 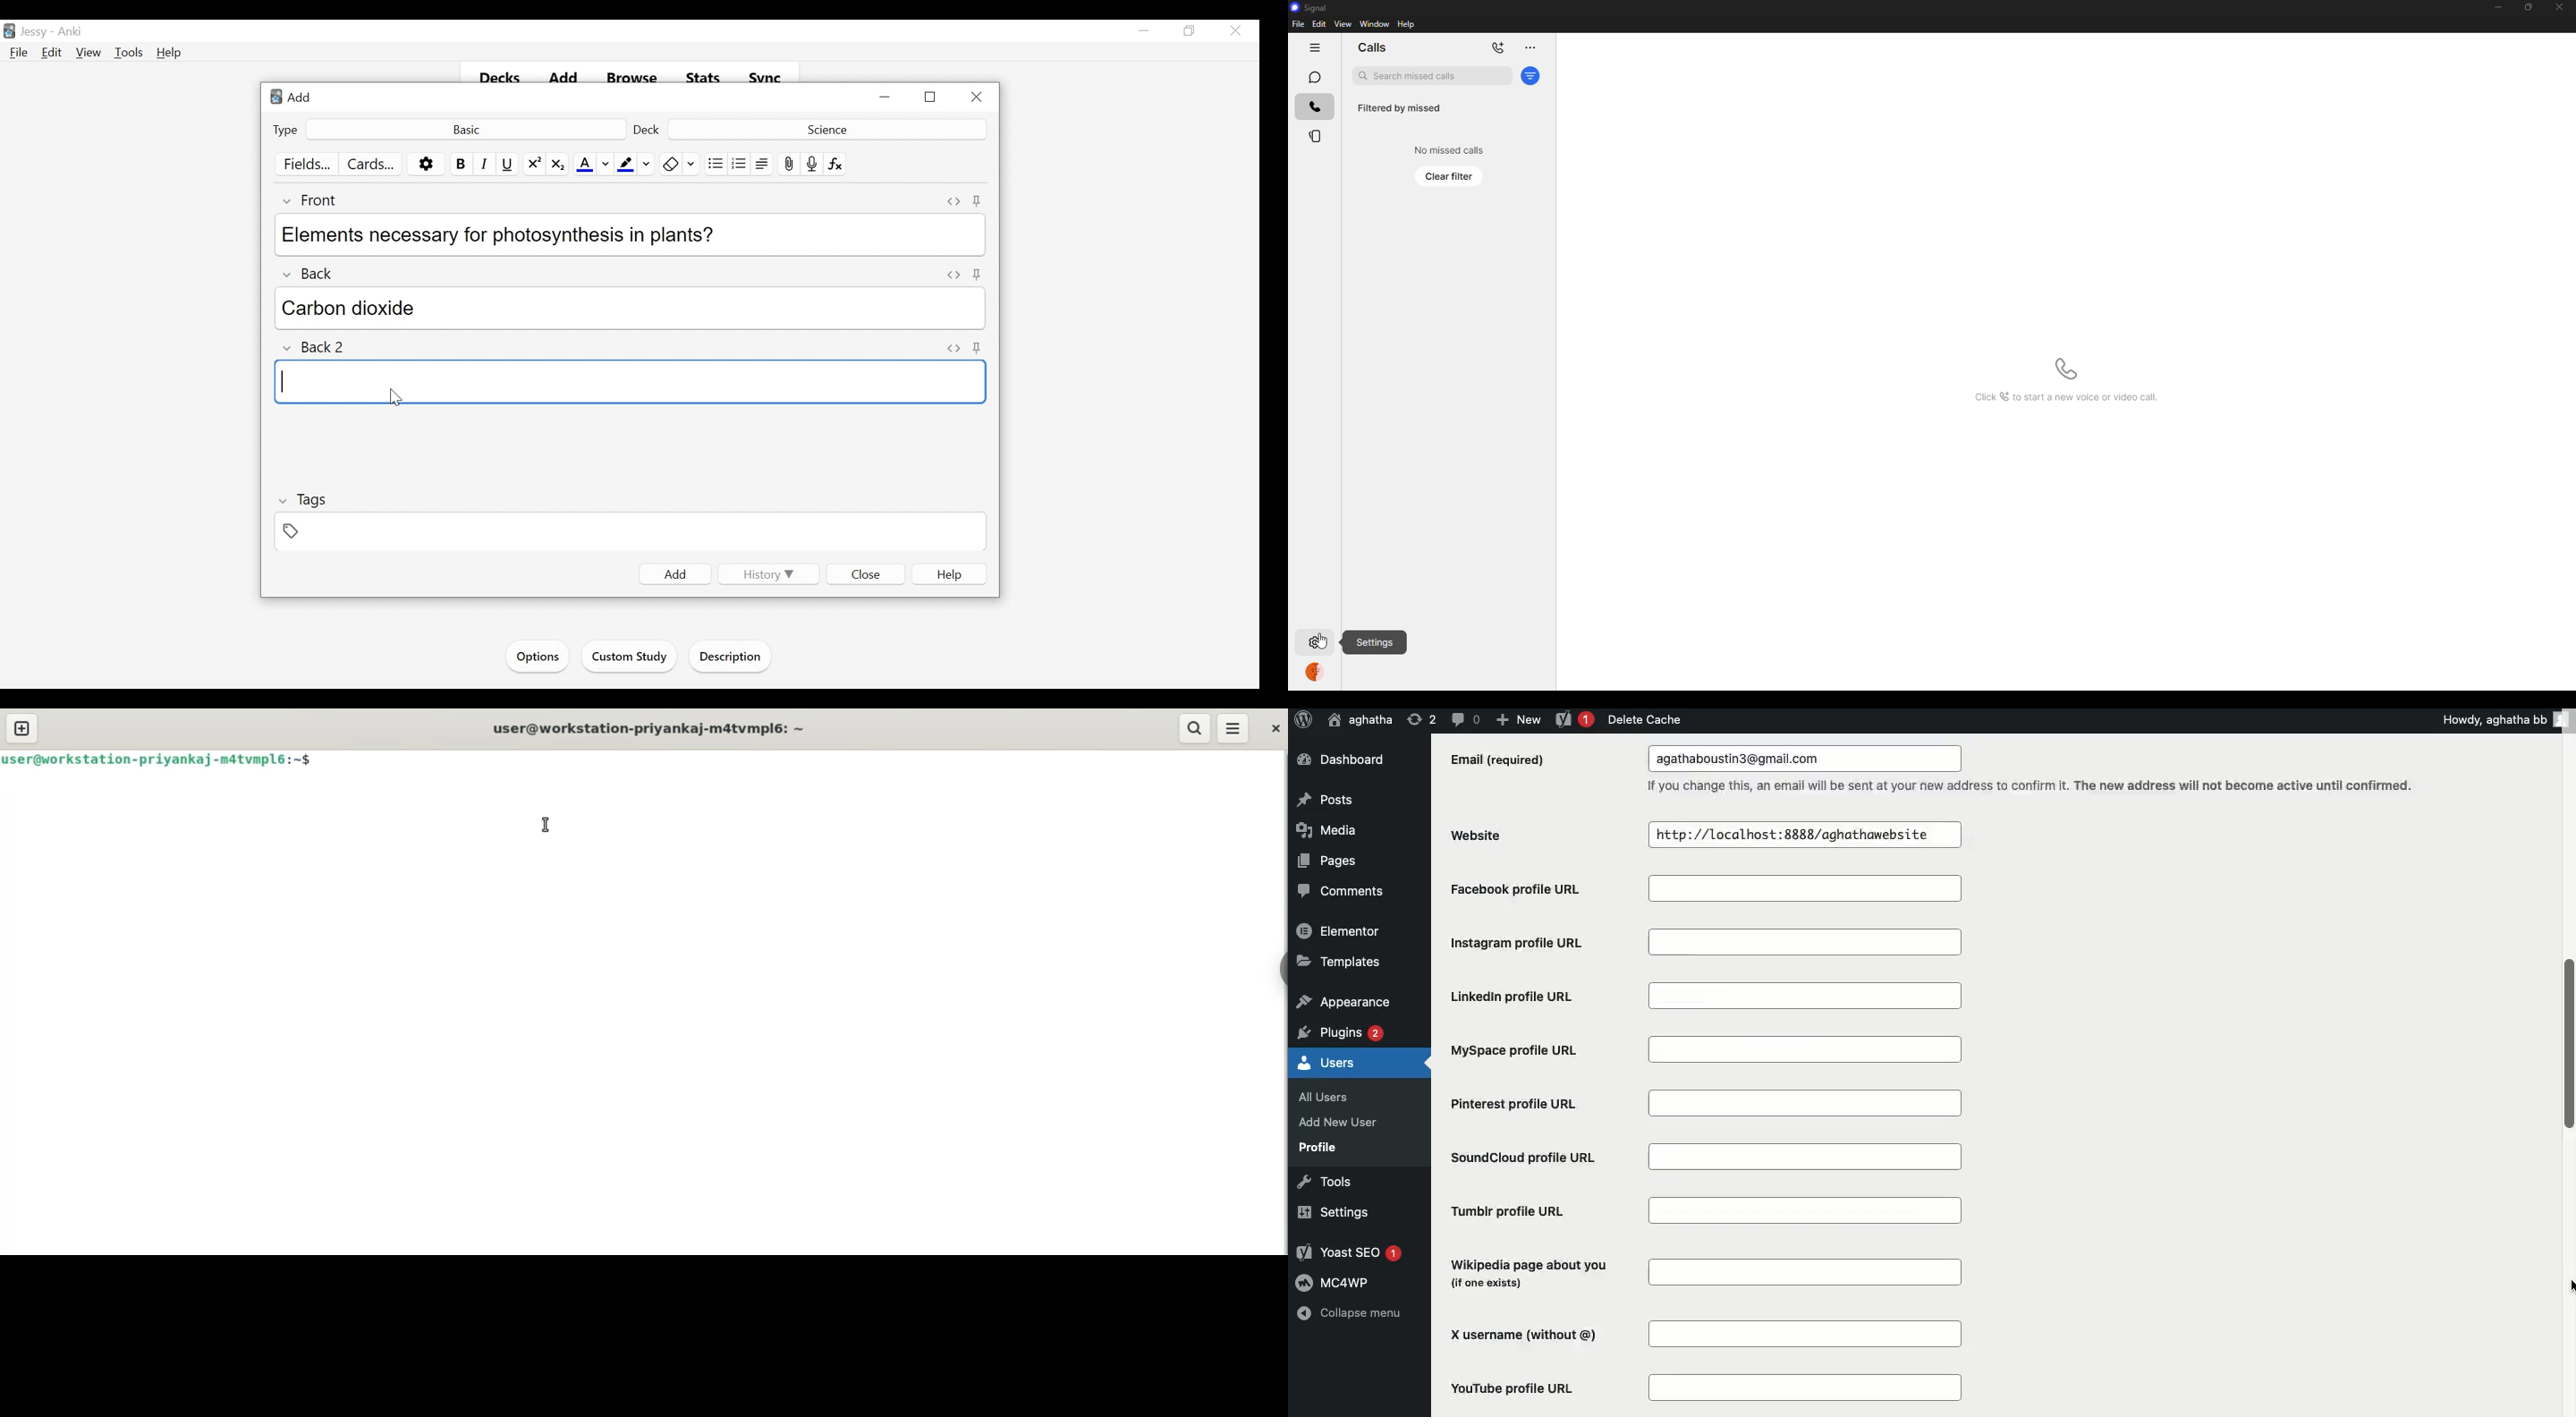 What do you see at coordinates (1188, 31) in the screenshot?
I see `Restore` at bounding box center [1188, 31].